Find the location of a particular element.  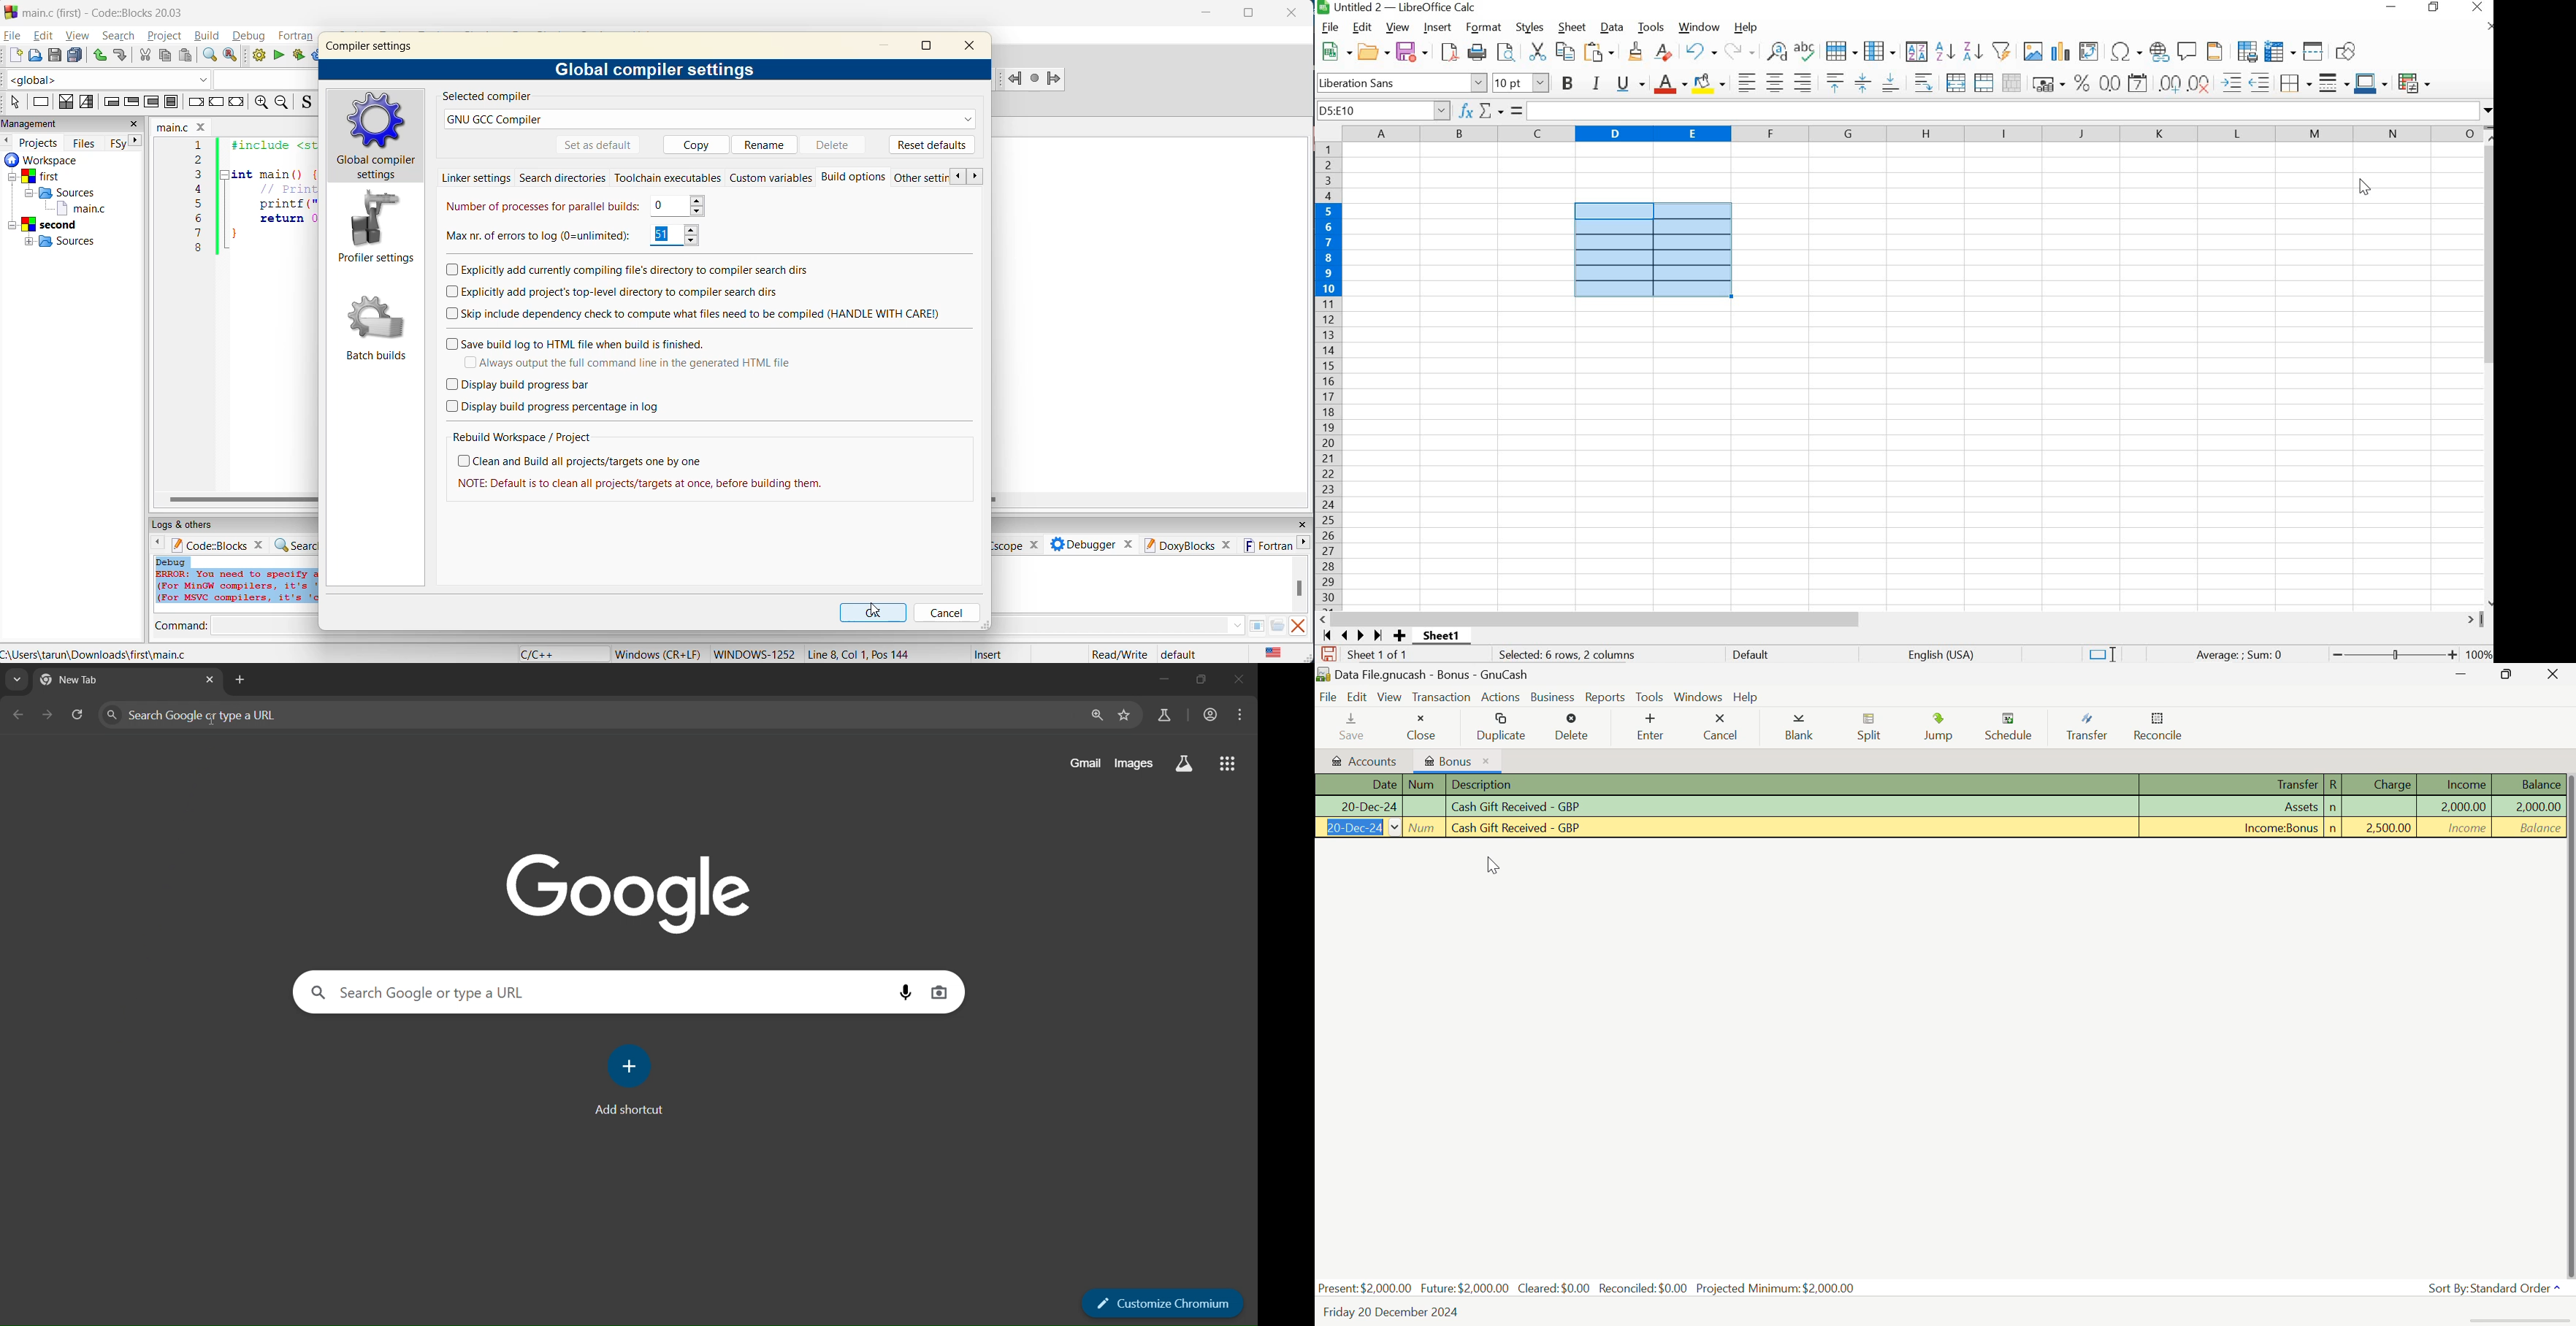

INCREASE INDENT OR DECREASE INDENT is located at coordinates (2246, 83).